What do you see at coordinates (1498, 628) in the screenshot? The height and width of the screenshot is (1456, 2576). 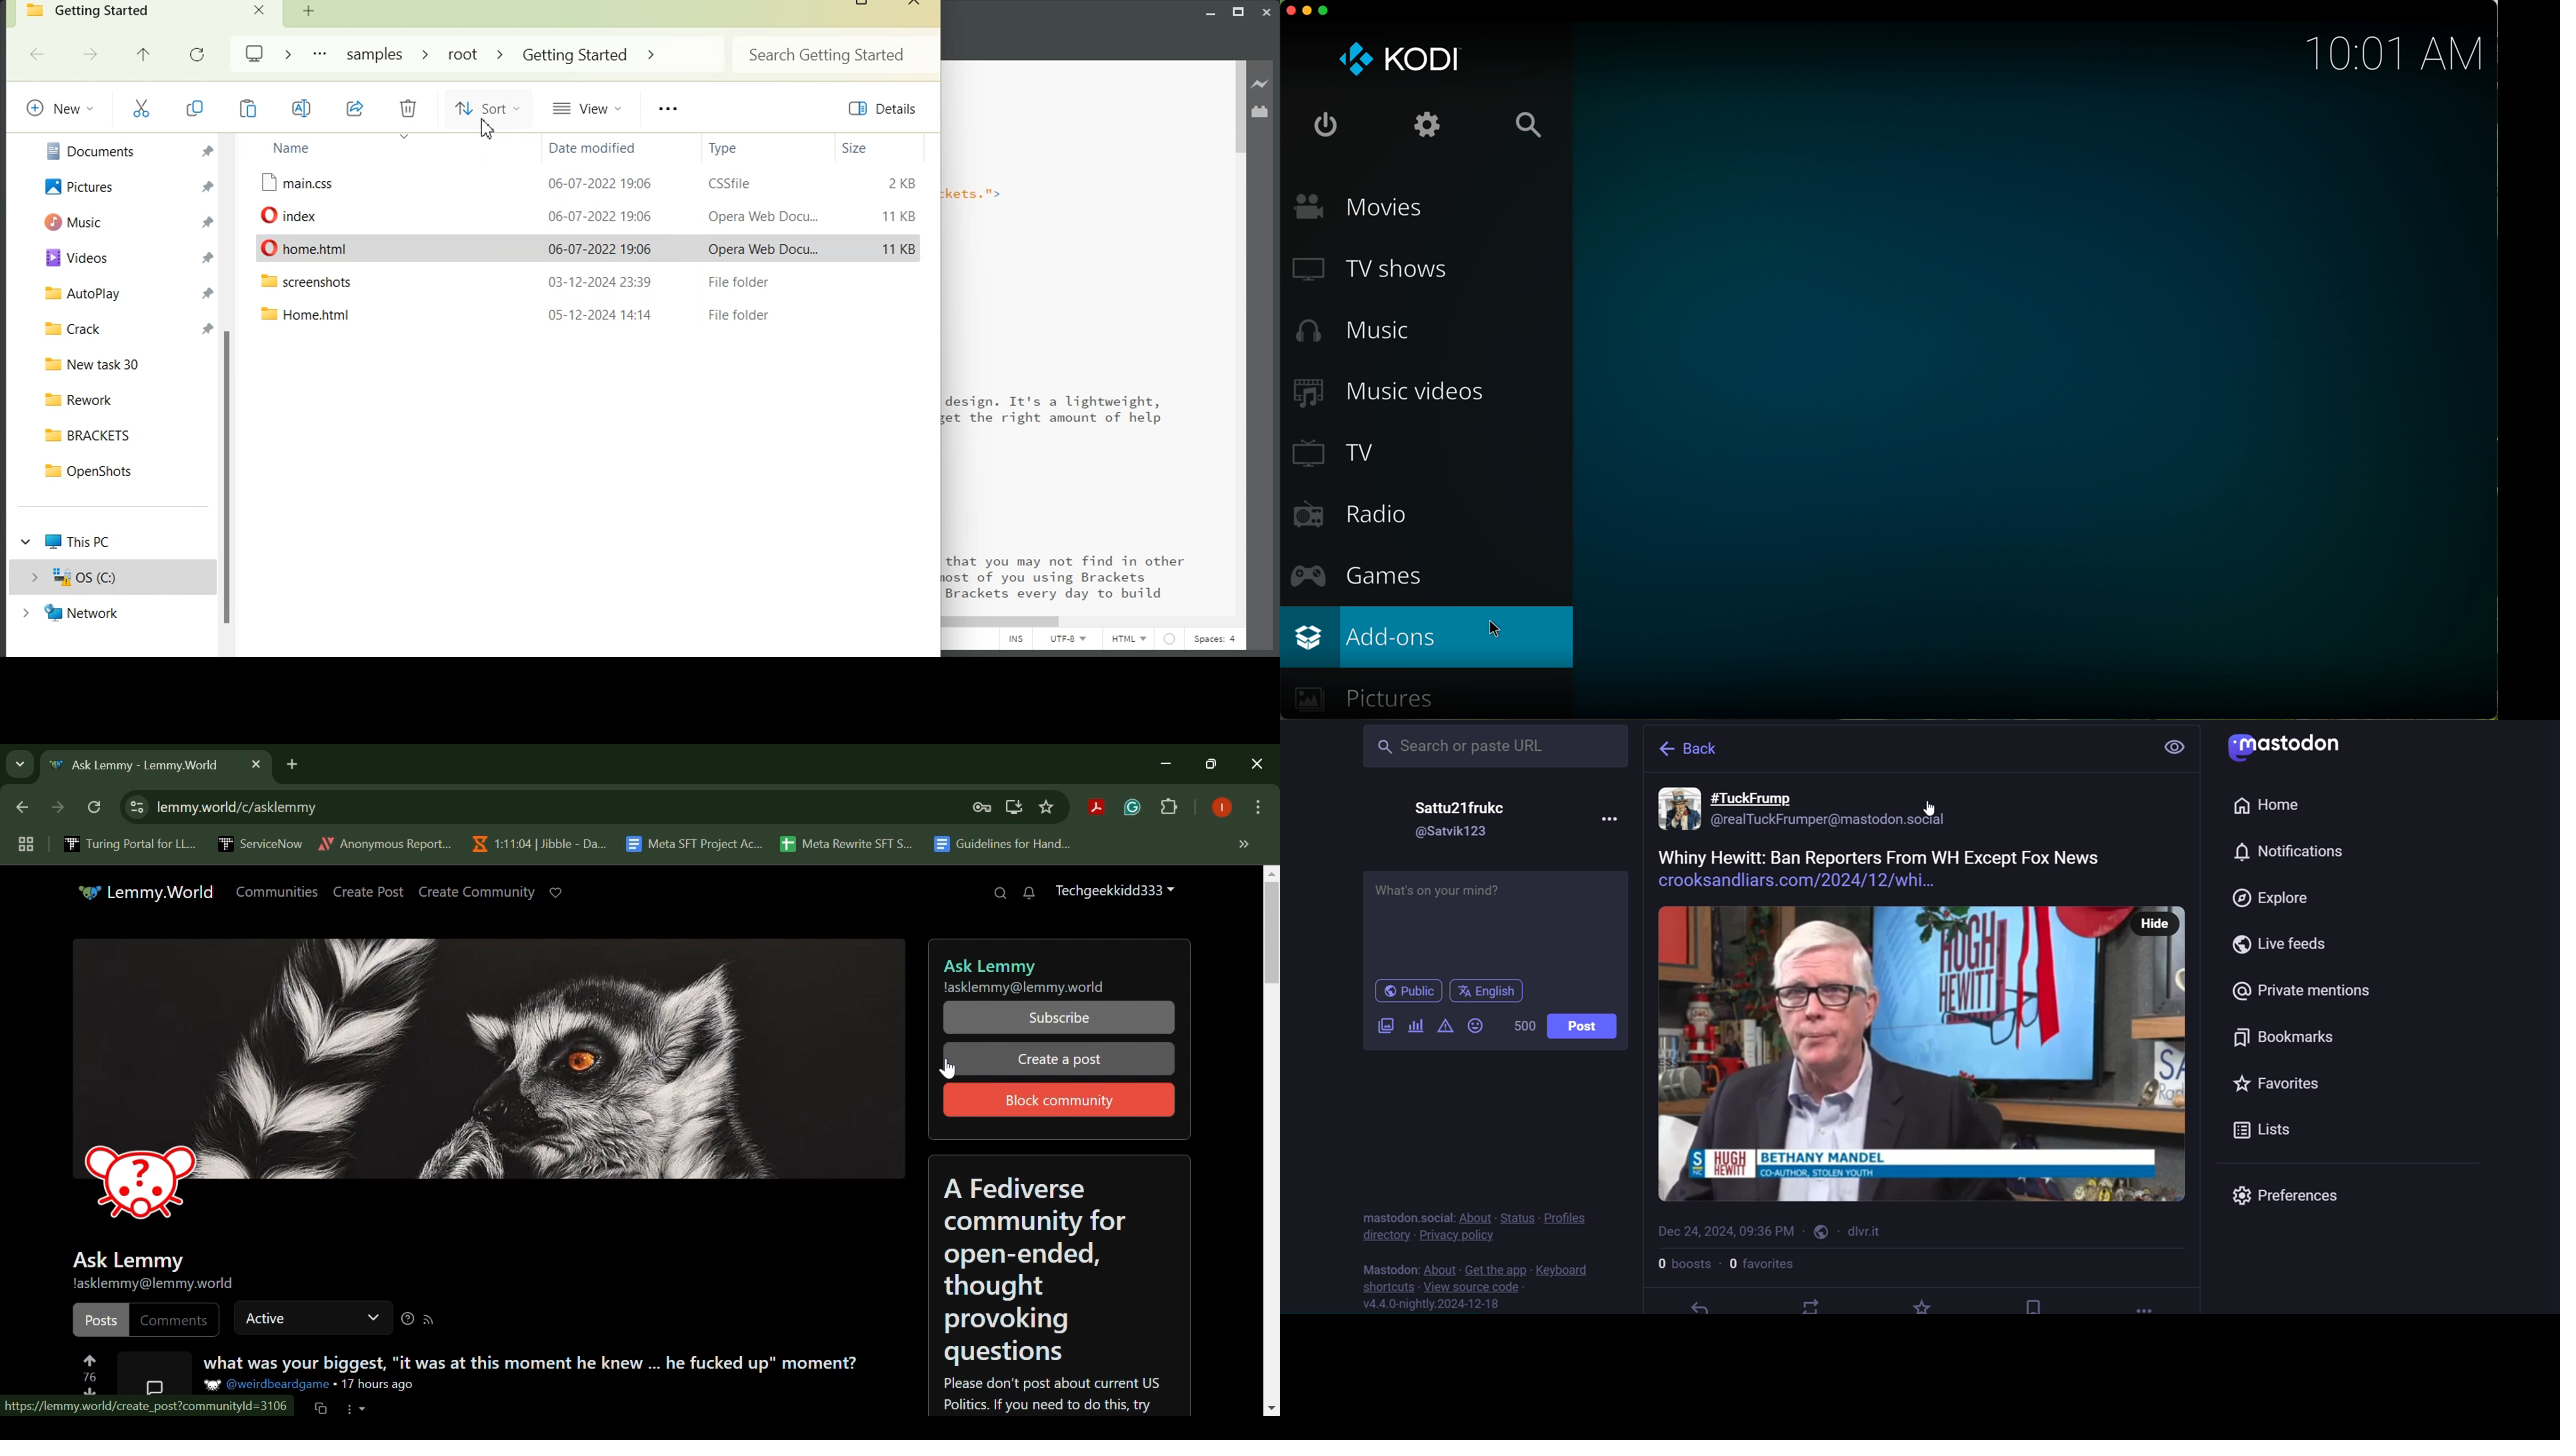 I see `cursor` at bounding box center [1498, 628].